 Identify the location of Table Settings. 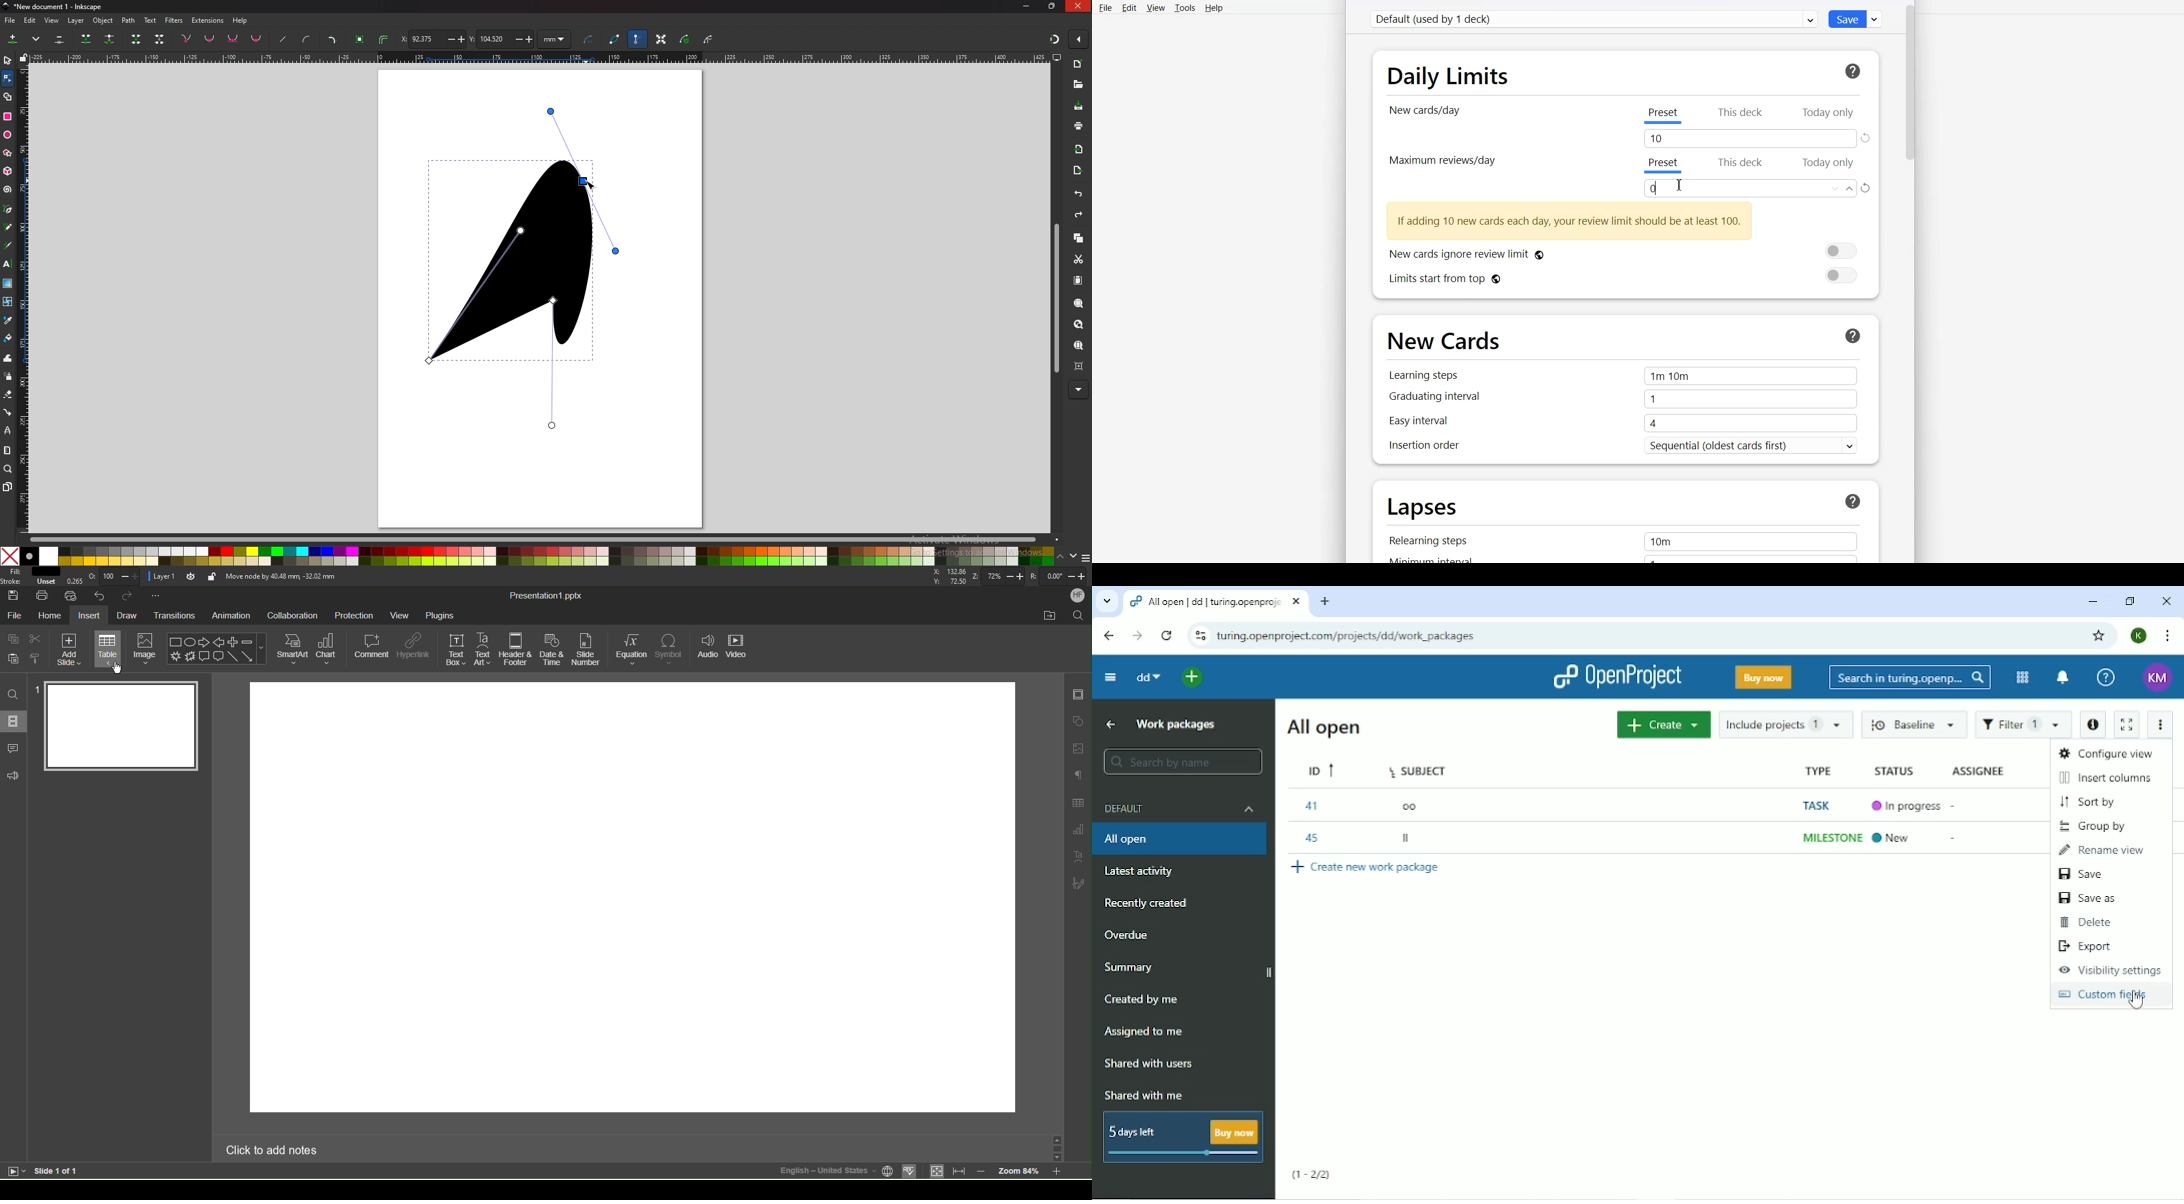
(1078, 802).